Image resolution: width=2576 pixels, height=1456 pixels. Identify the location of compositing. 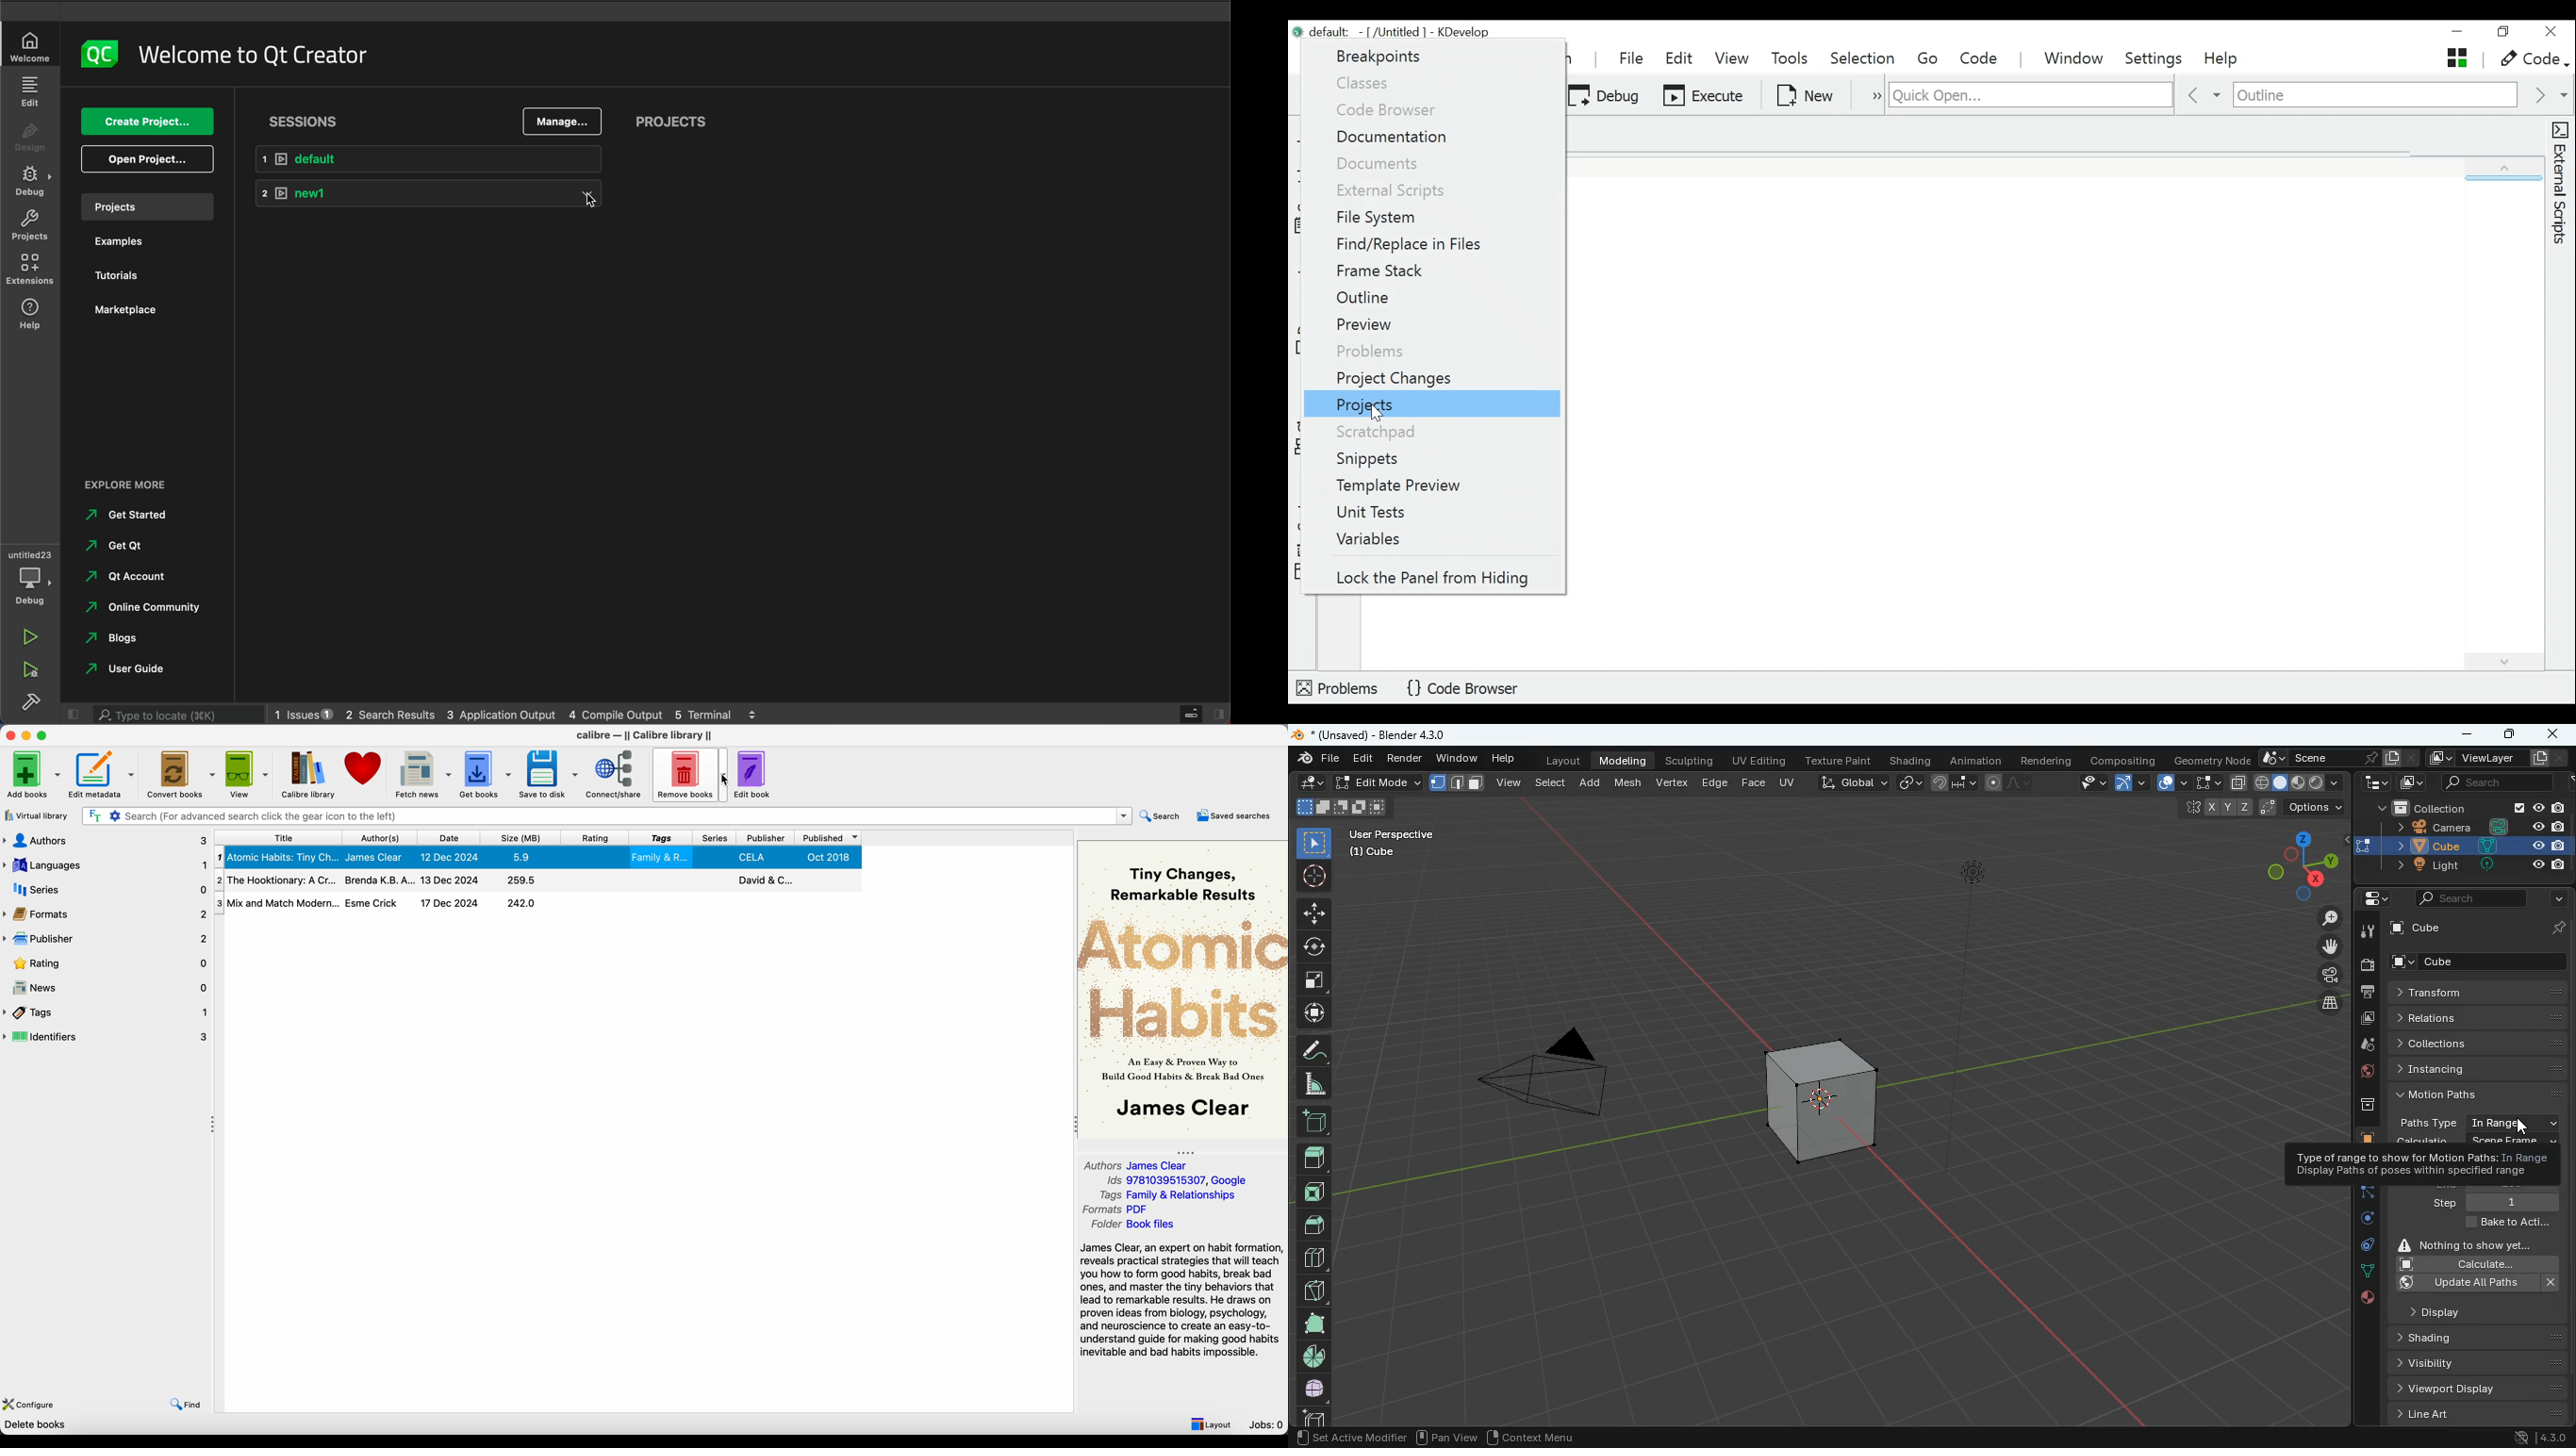
(2125, 760).